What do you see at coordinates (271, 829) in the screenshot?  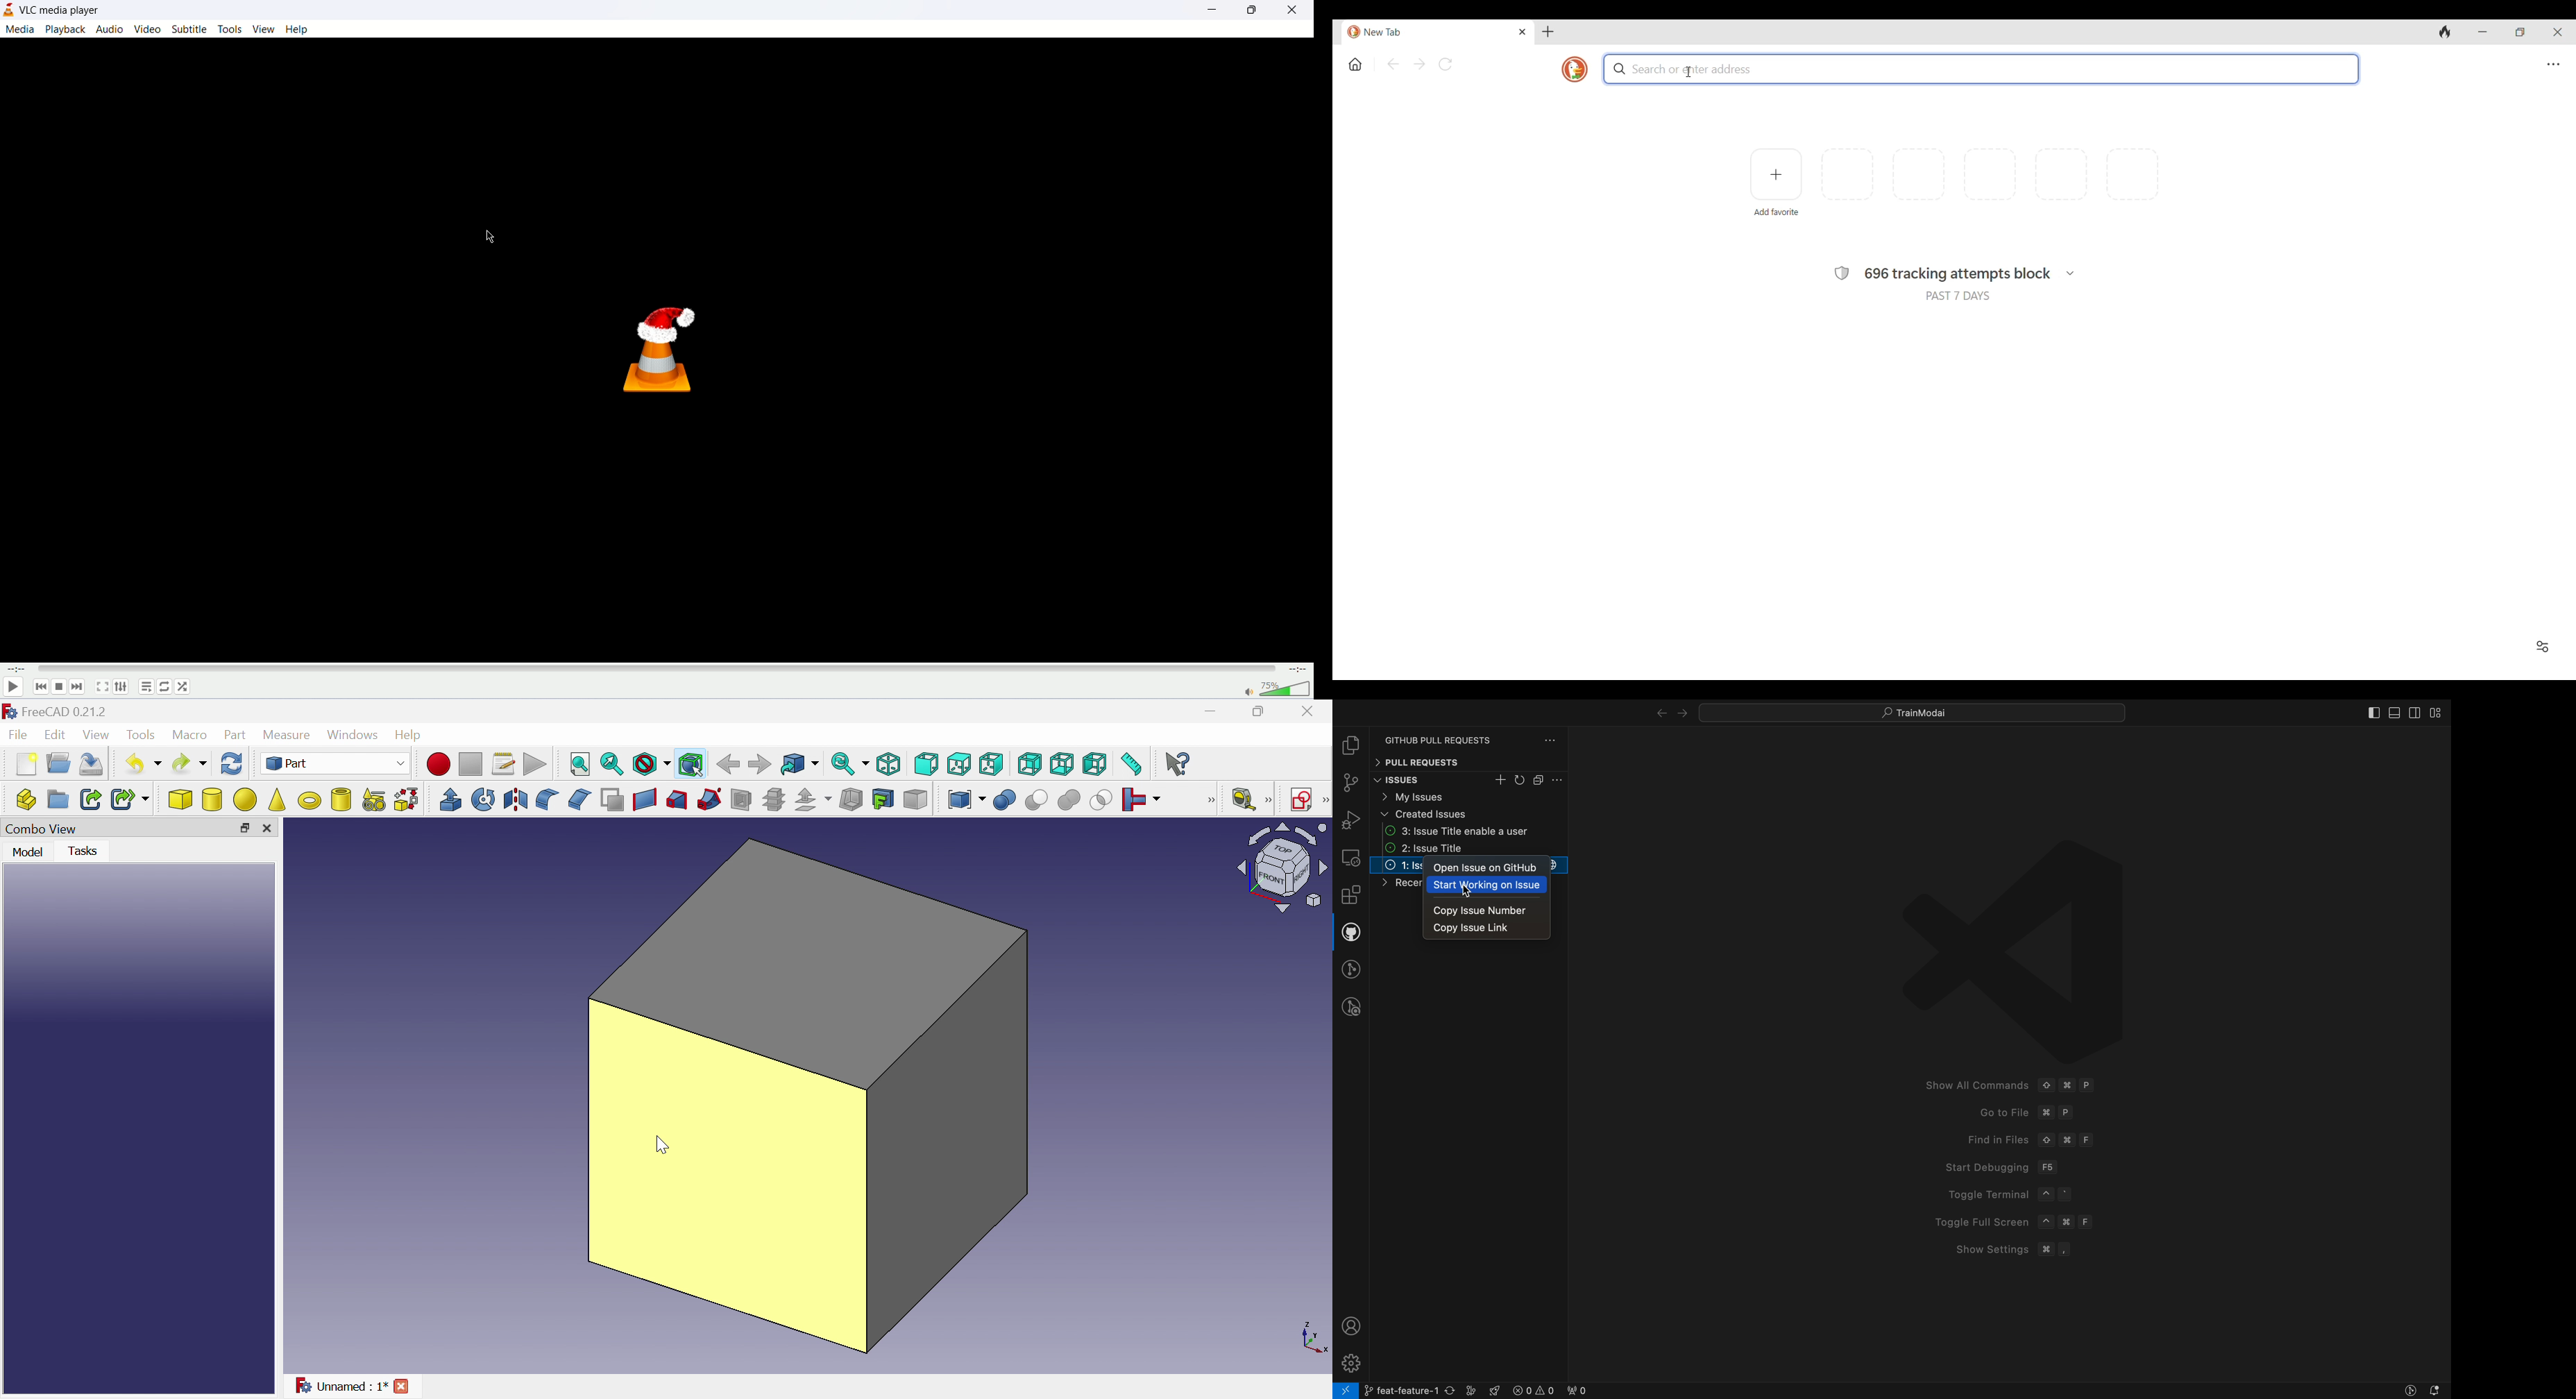 I see `Close` at bounding box center [271, 829].